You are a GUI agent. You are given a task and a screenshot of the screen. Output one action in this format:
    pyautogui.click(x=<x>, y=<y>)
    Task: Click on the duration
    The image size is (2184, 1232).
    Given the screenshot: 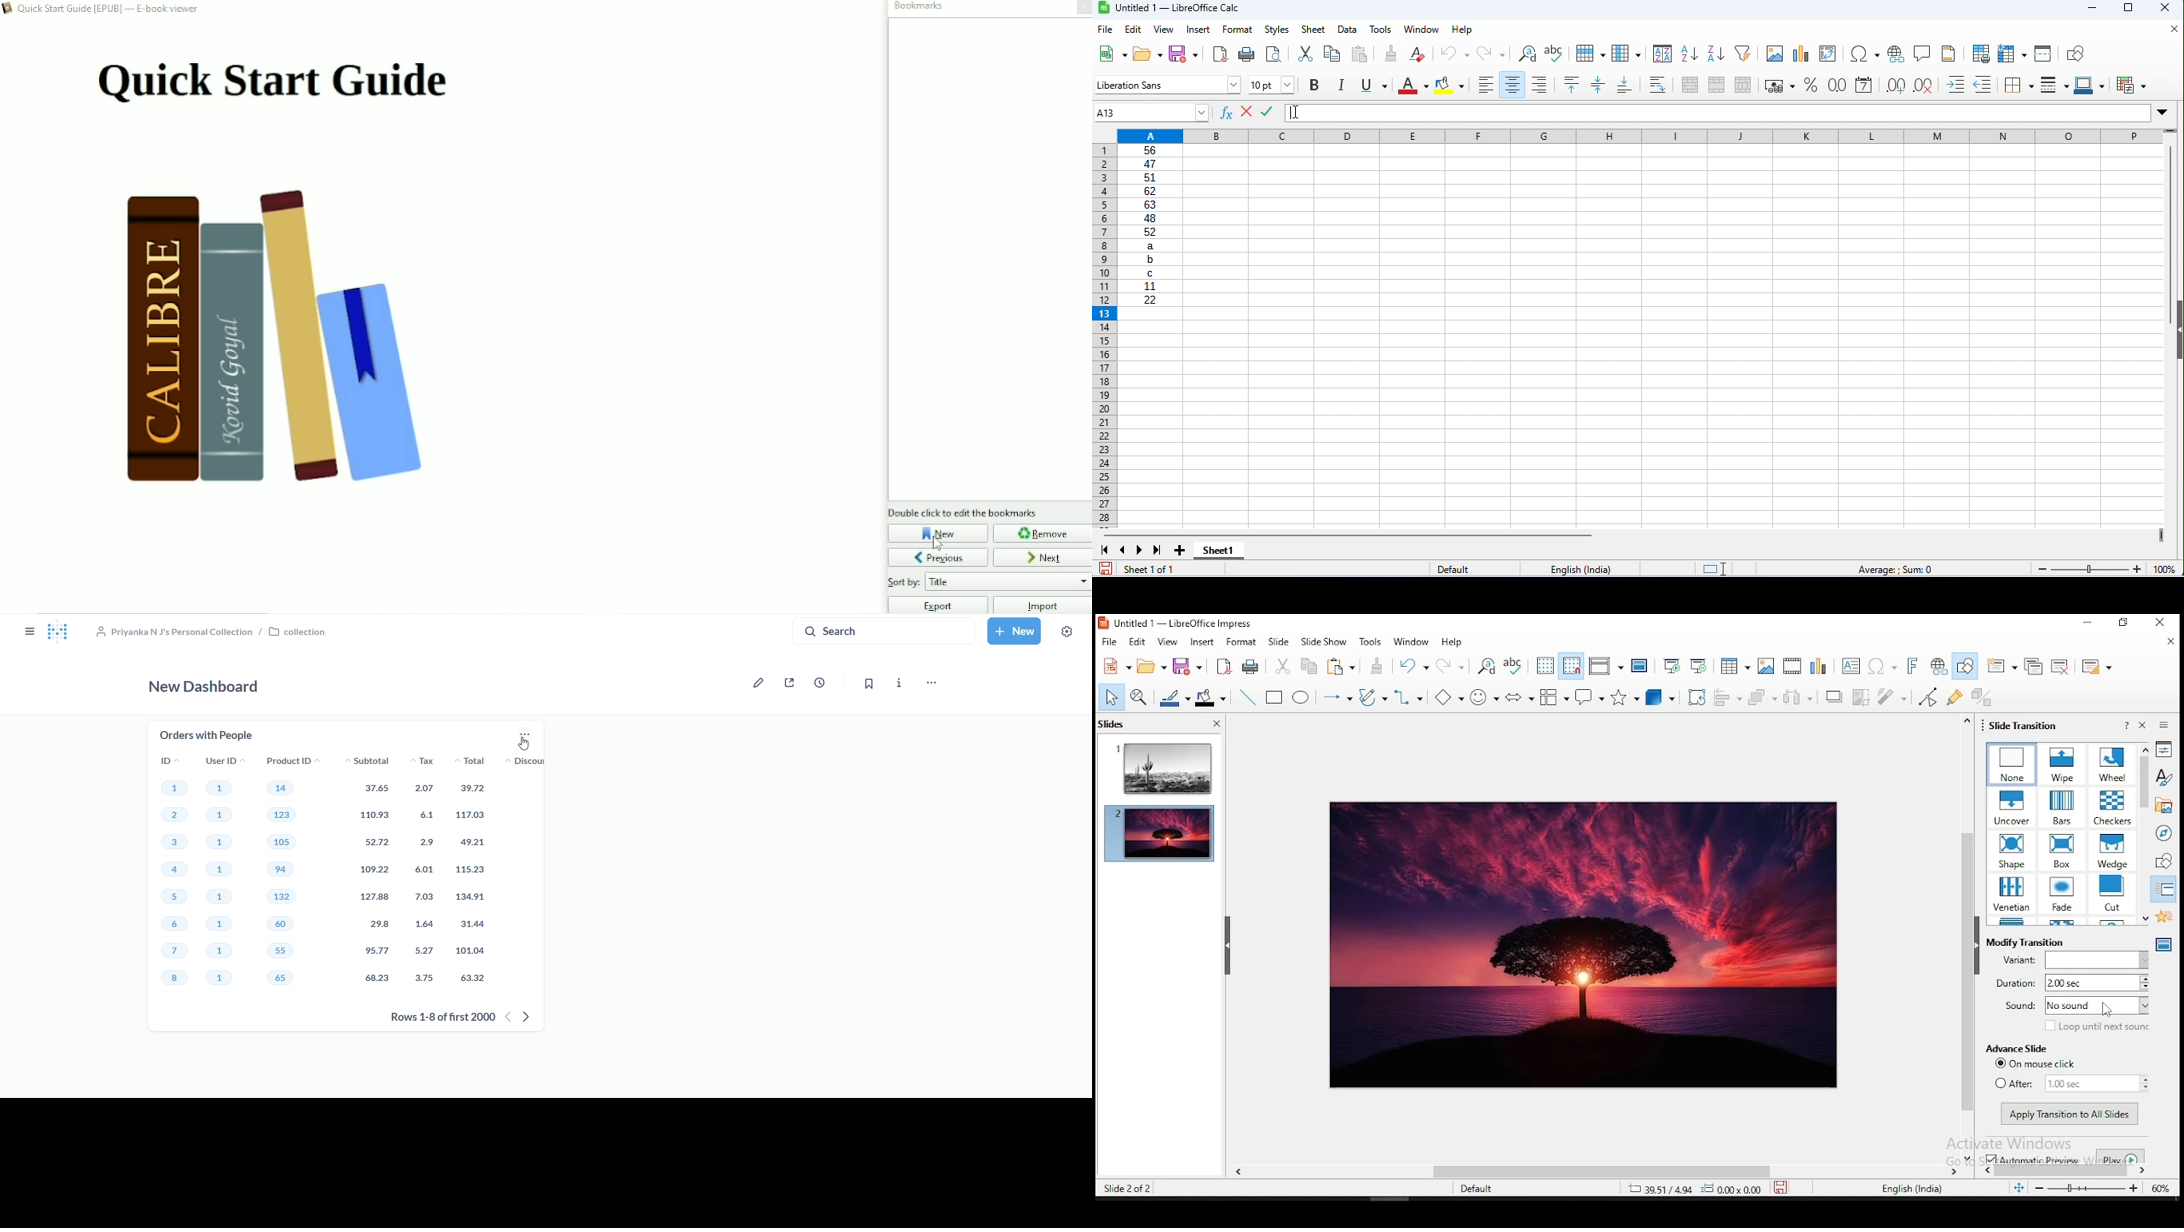 What is the action you would take?
    pyautogui.click(x=2072, y=982)
    